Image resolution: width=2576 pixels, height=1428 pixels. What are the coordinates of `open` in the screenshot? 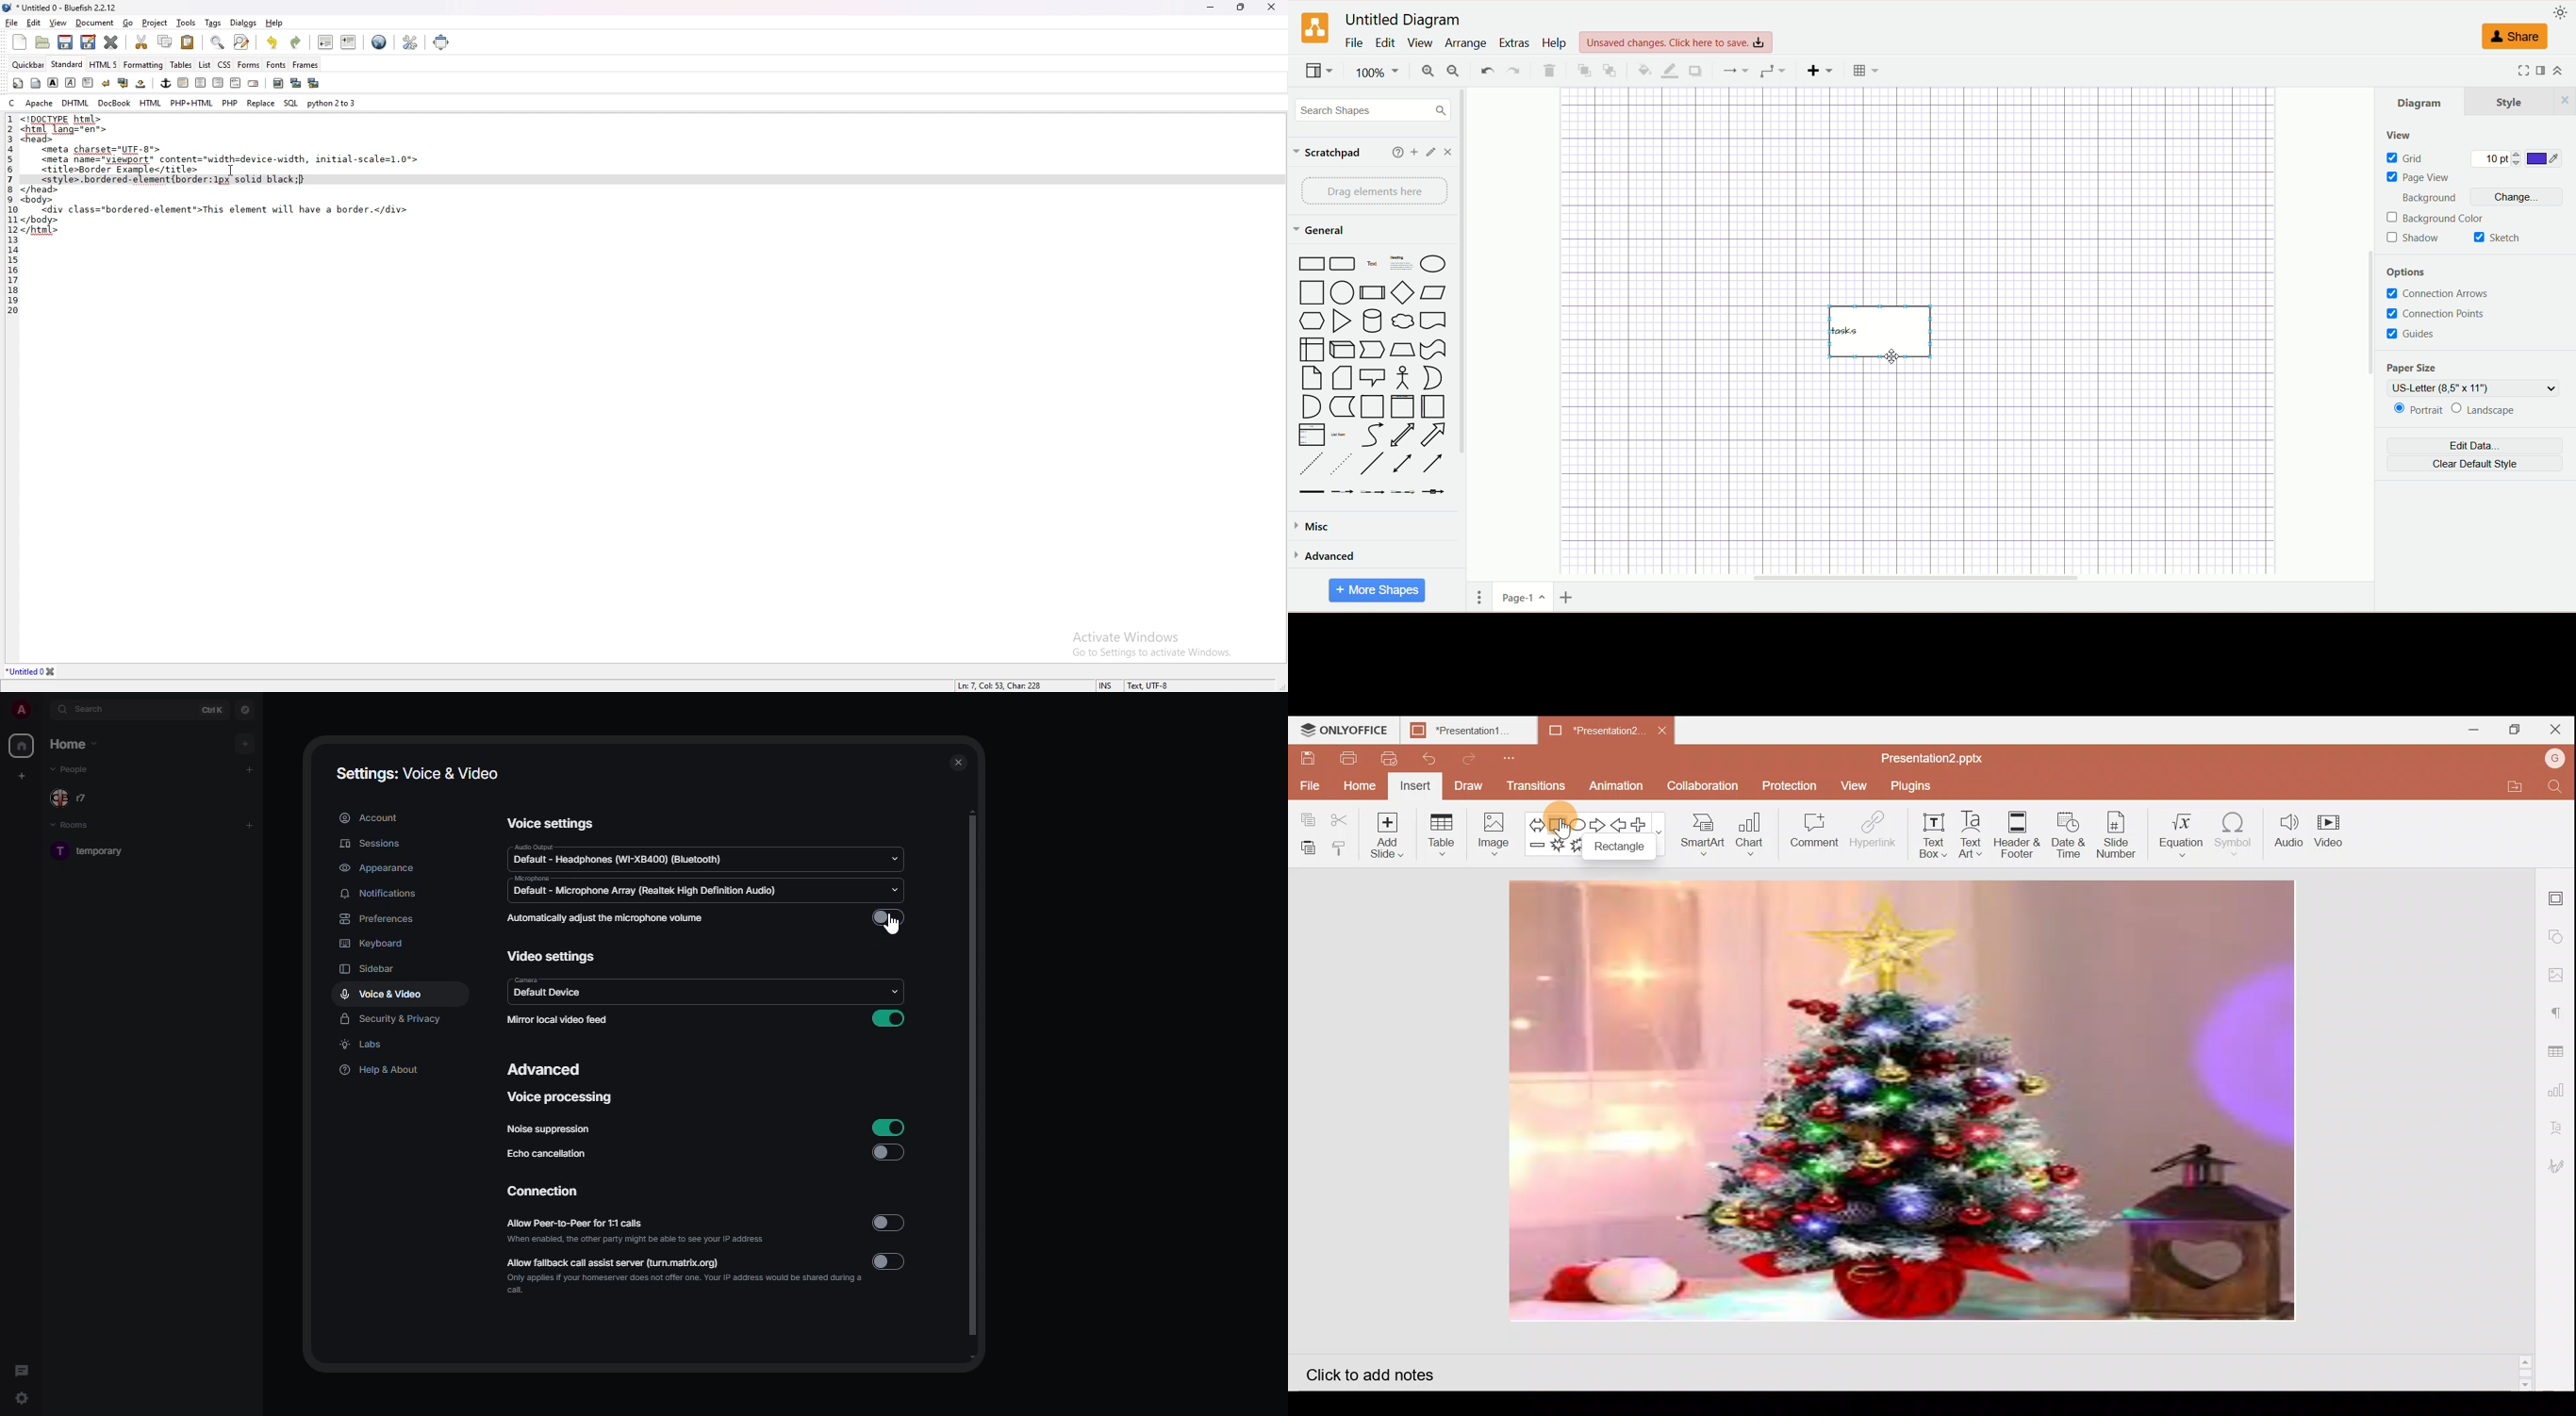 It's located at (44, 44).